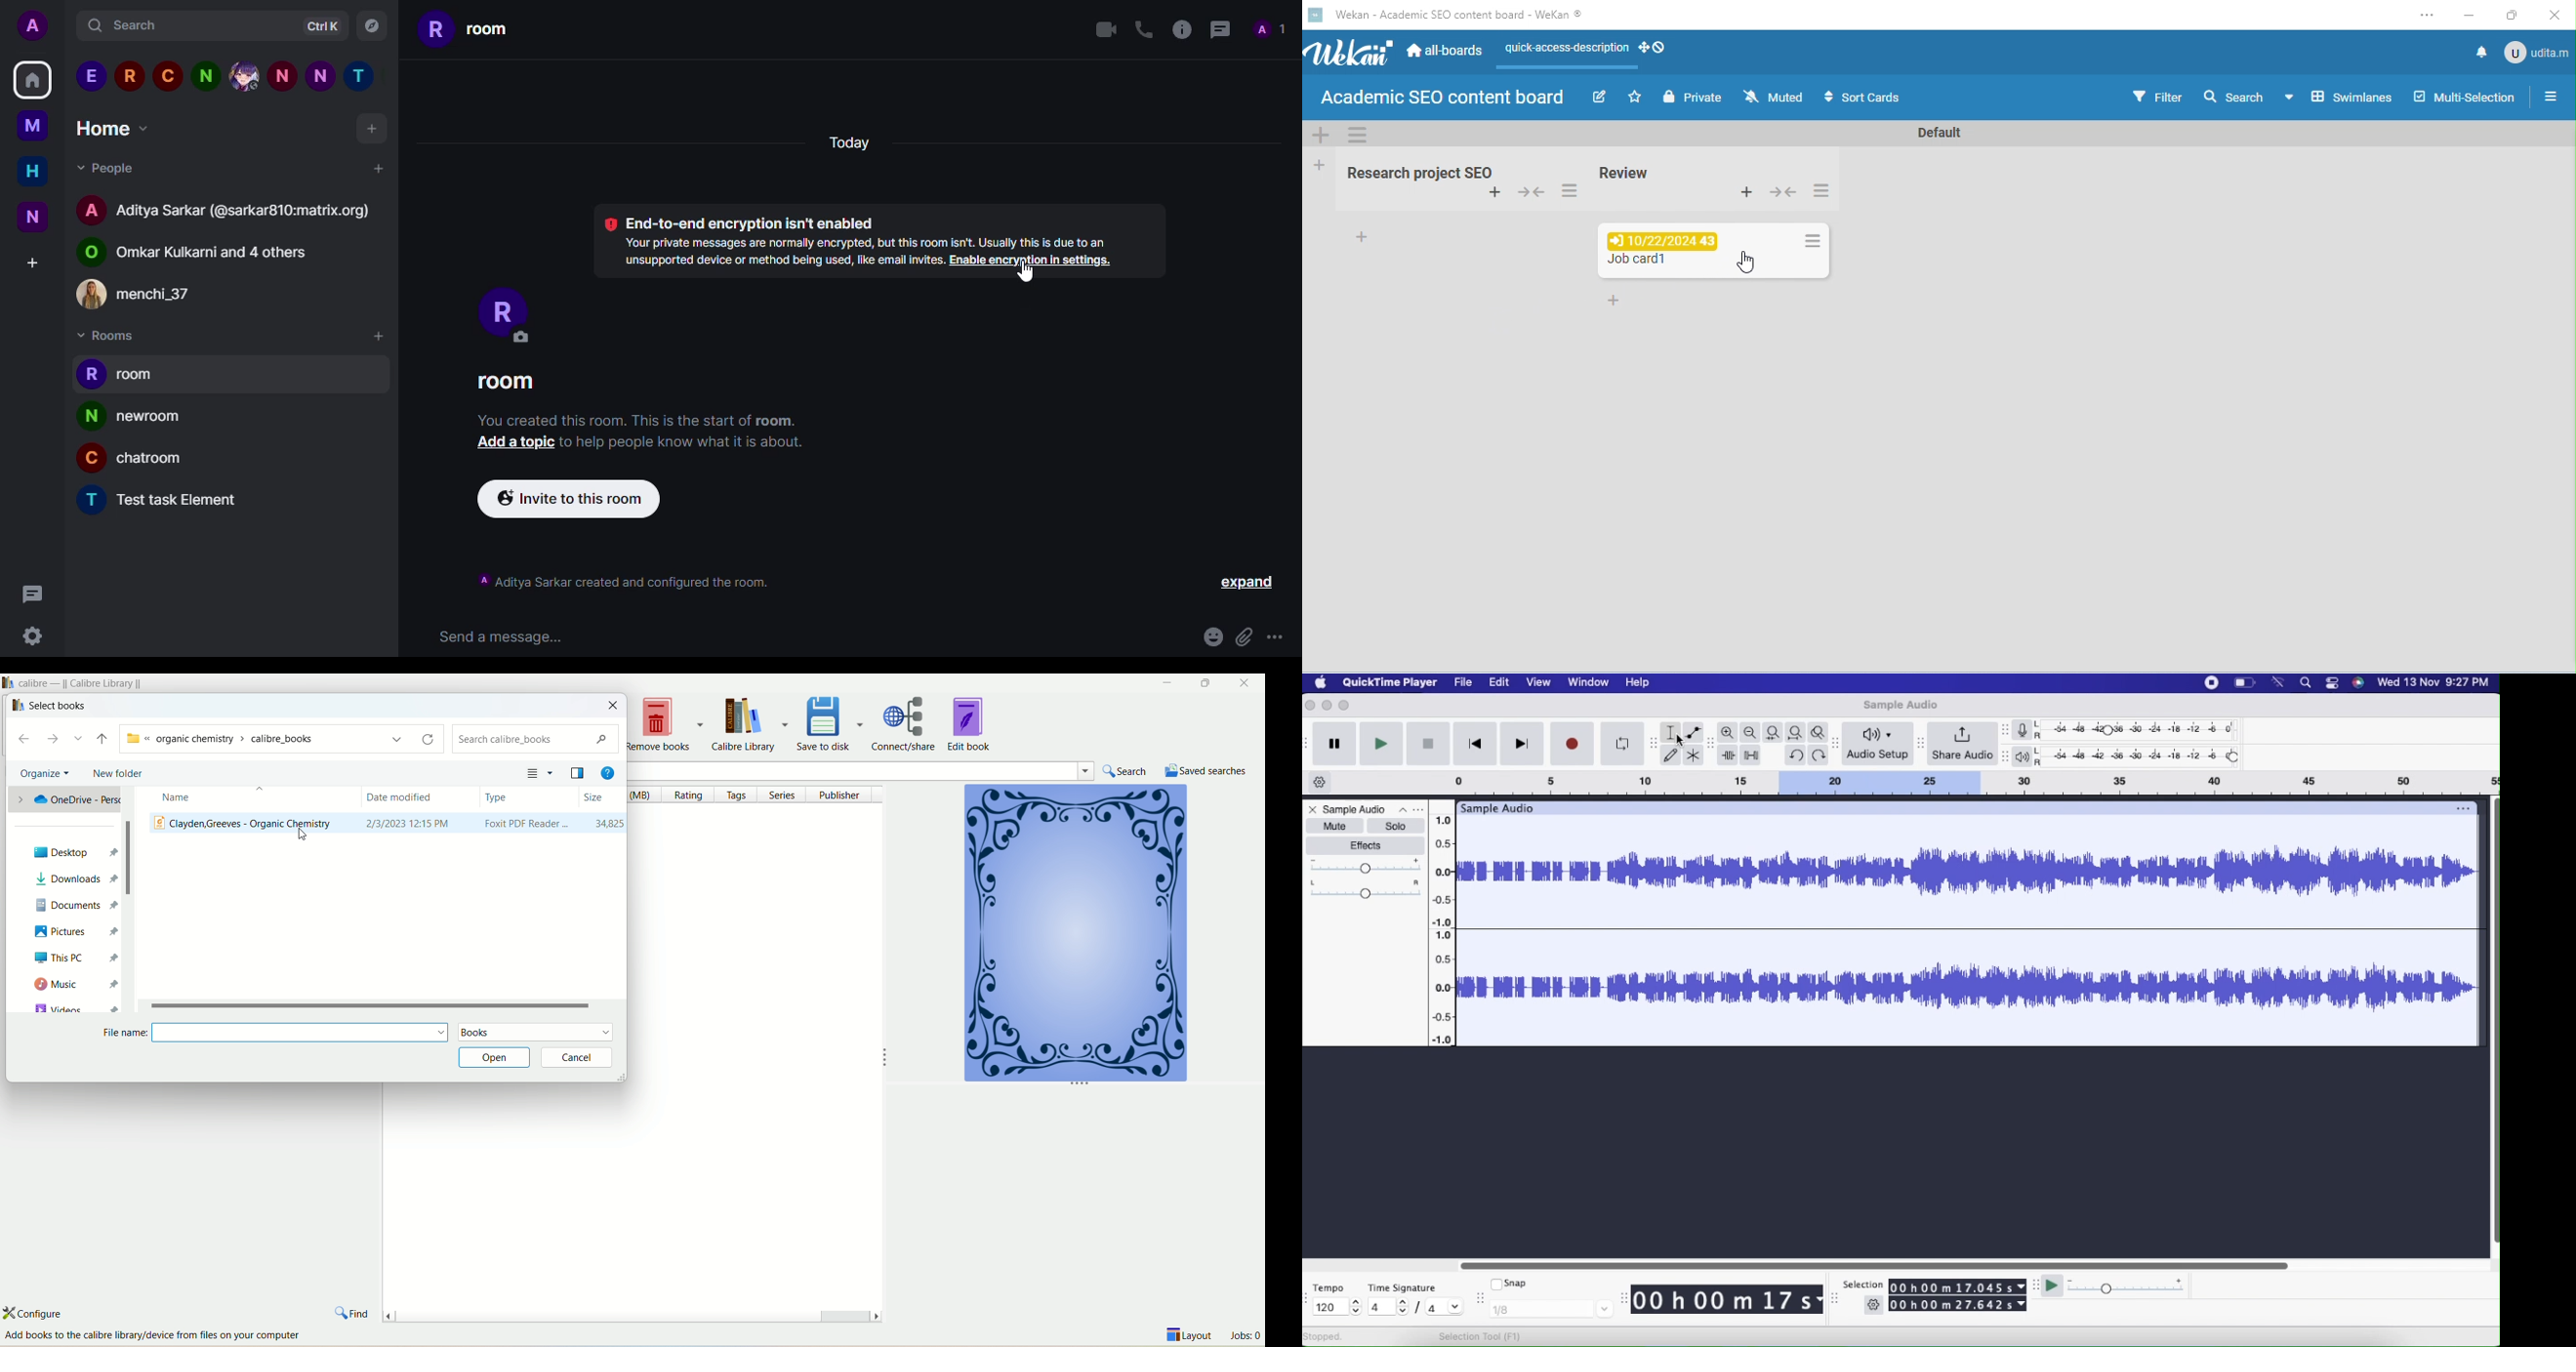 The height and width of the screenshot is (1372, 2576). Describe the element at coordinates (74, 903) in the screenshot. I see `documents` at that location.